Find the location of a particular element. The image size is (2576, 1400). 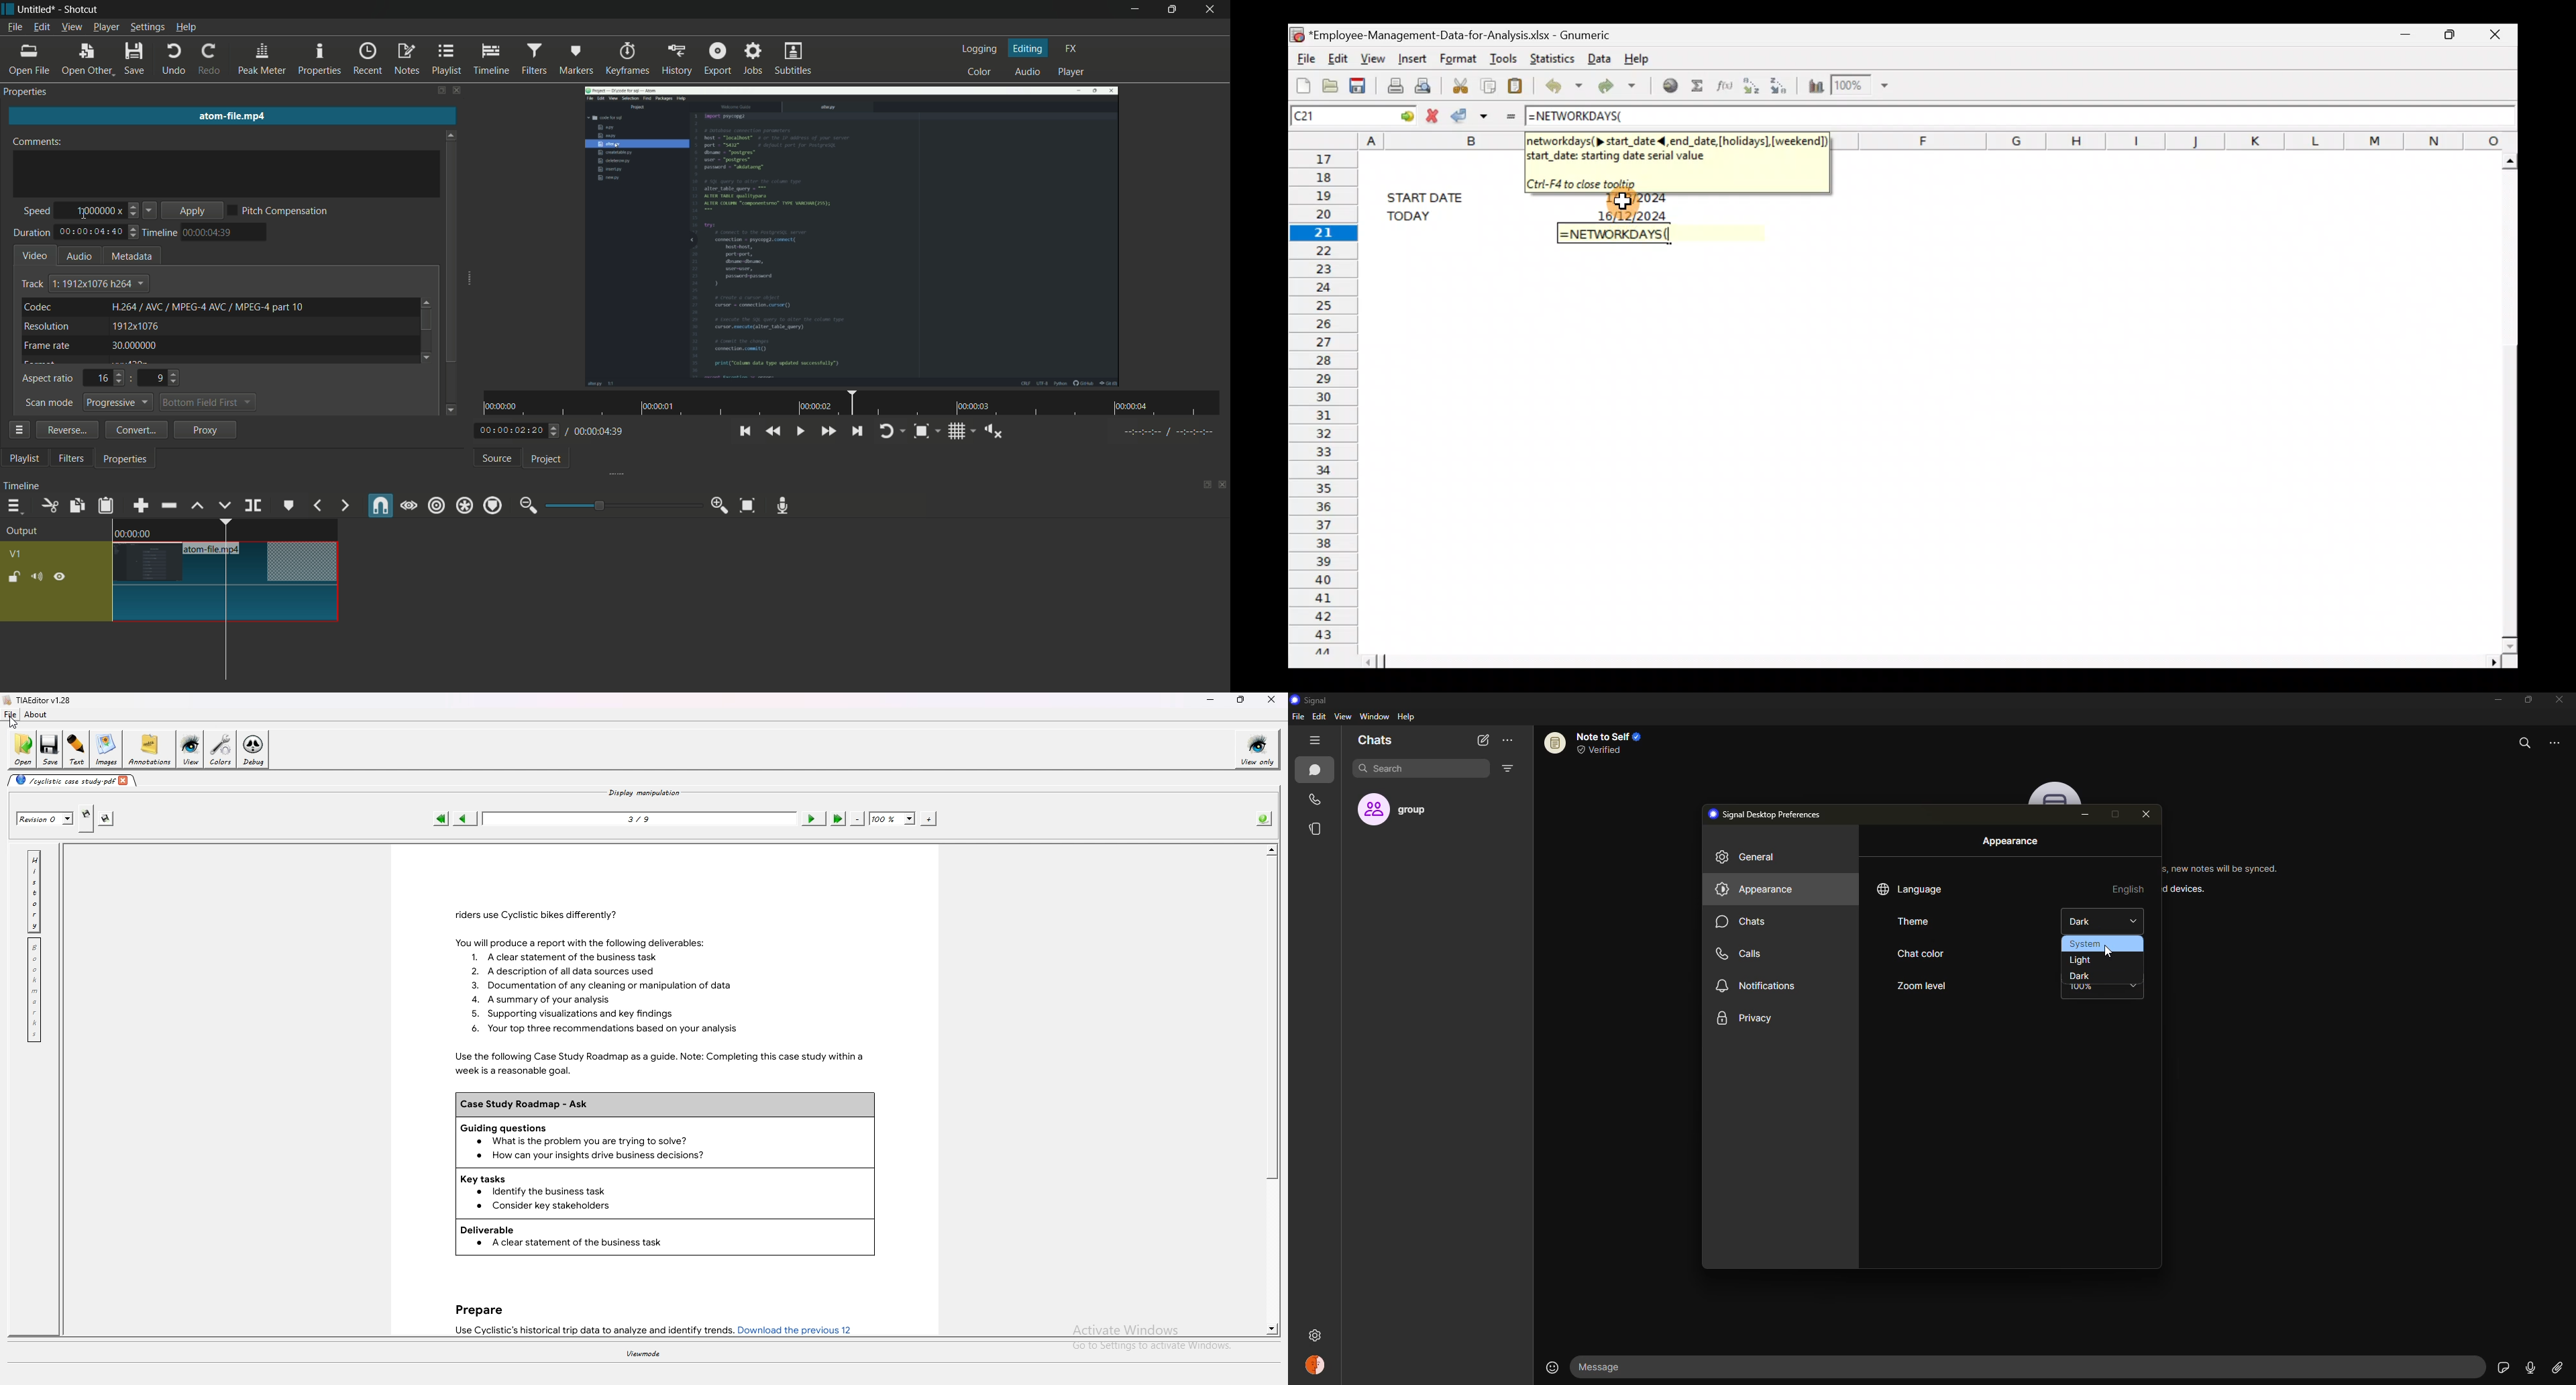

view menu is located at coordinates (72, 28).